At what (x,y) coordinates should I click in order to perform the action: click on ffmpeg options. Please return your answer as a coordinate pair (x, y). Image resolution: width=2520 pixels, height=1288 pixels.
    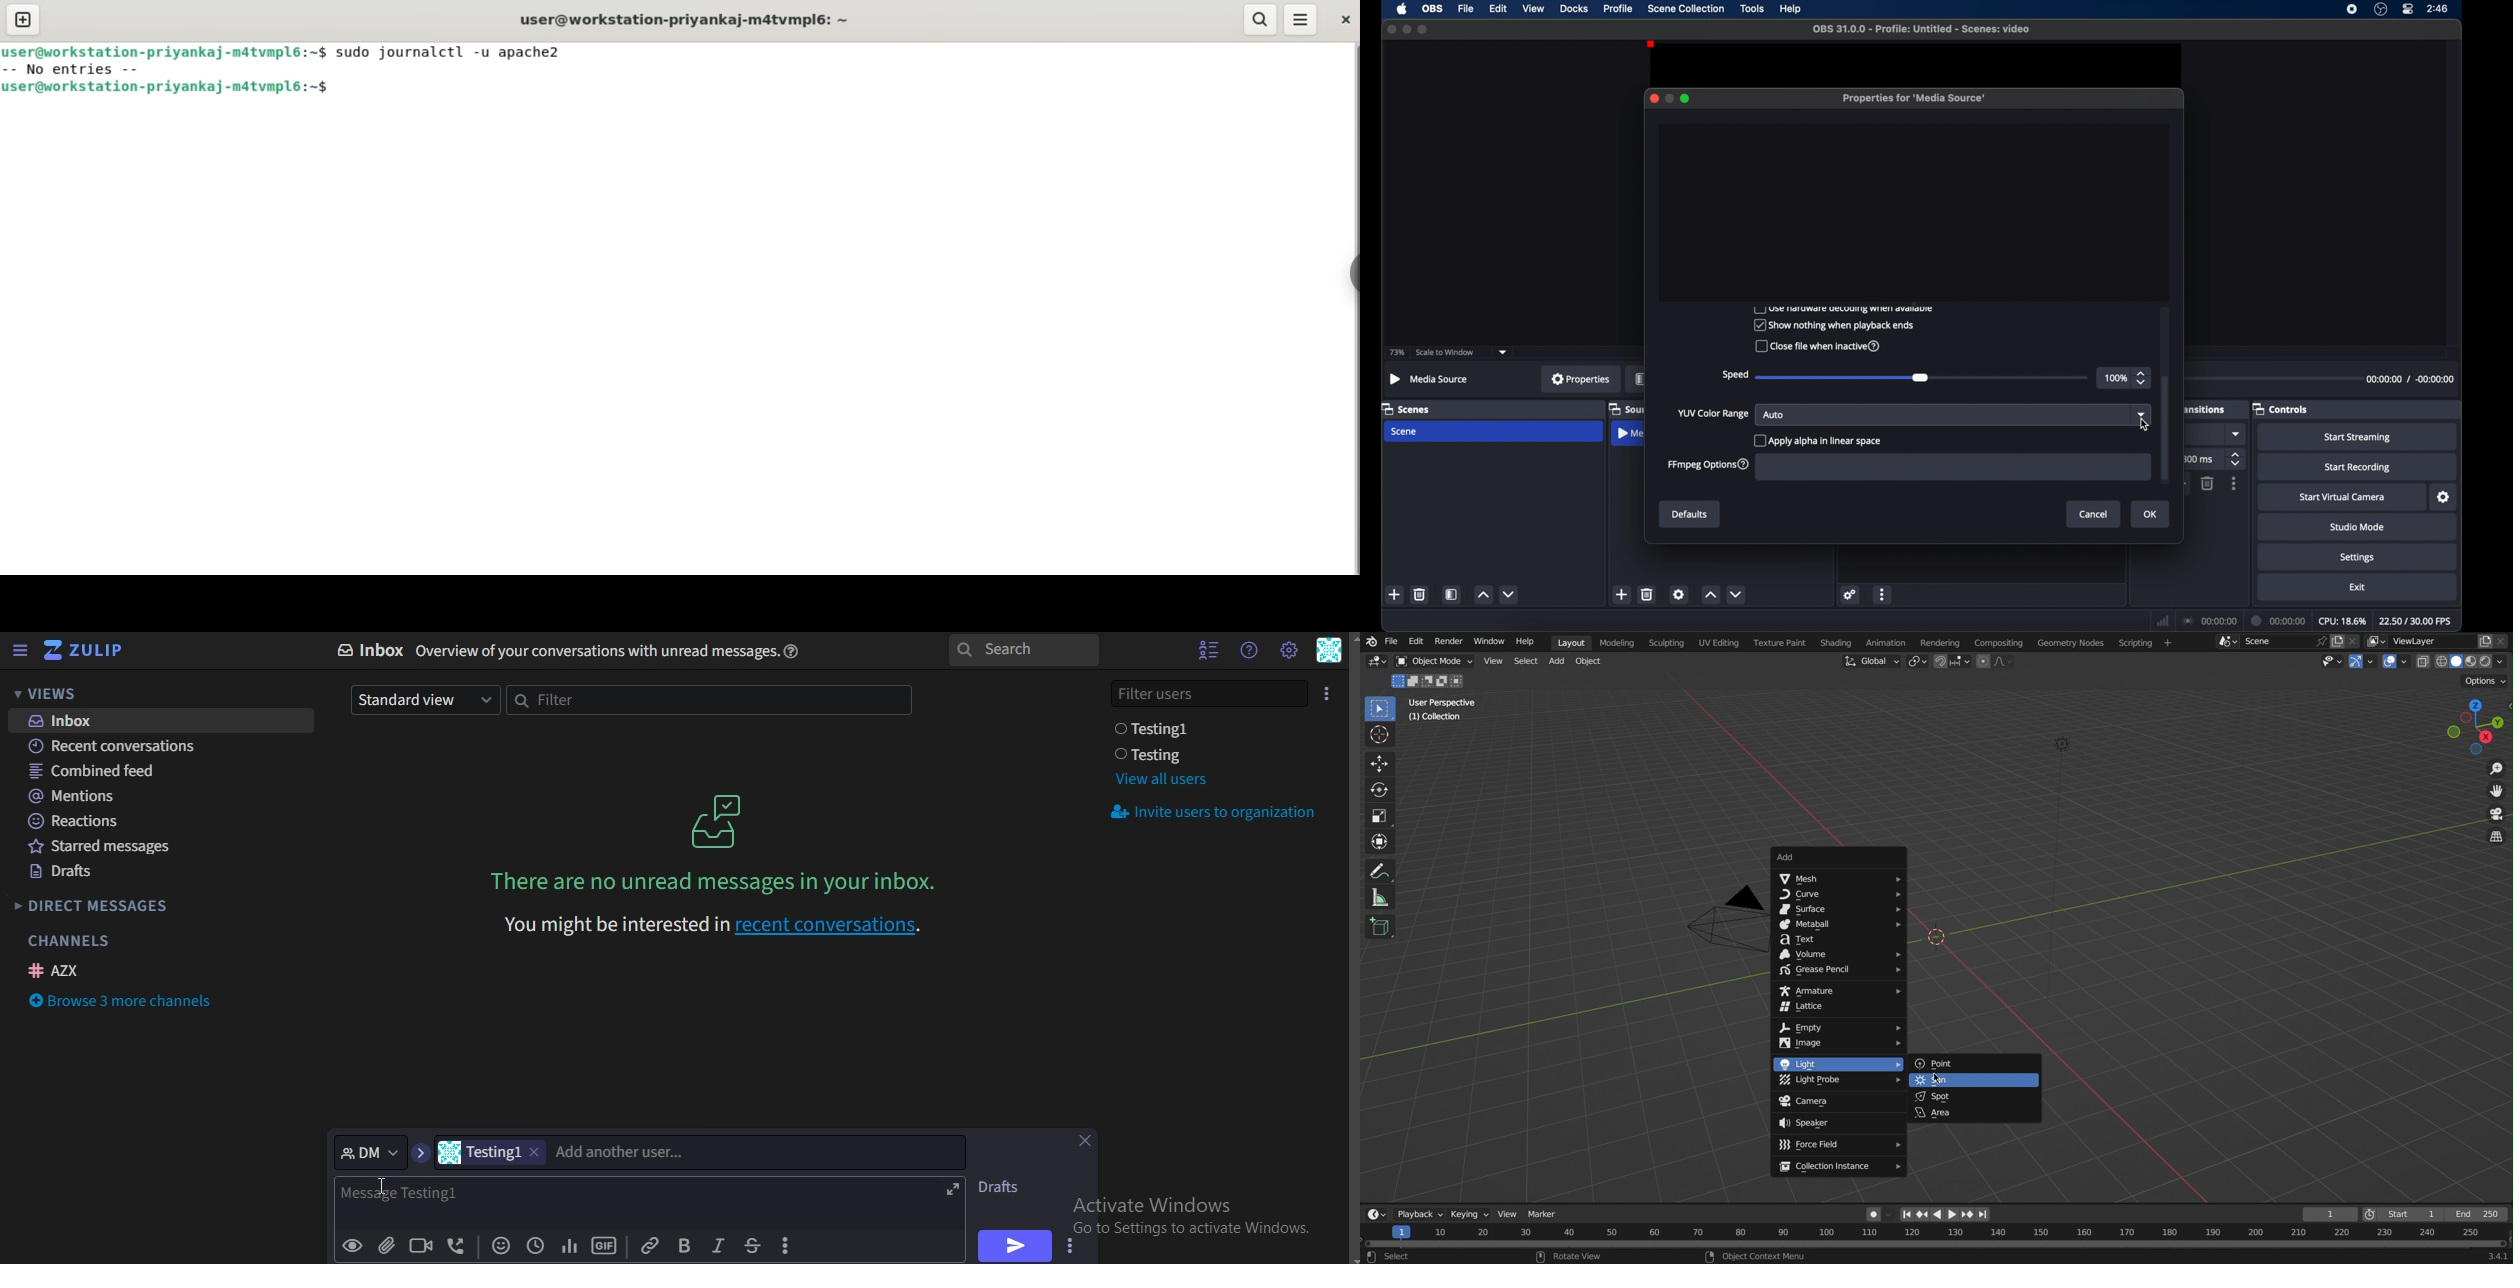
    Looking at the image, I should click on (1708, 463).